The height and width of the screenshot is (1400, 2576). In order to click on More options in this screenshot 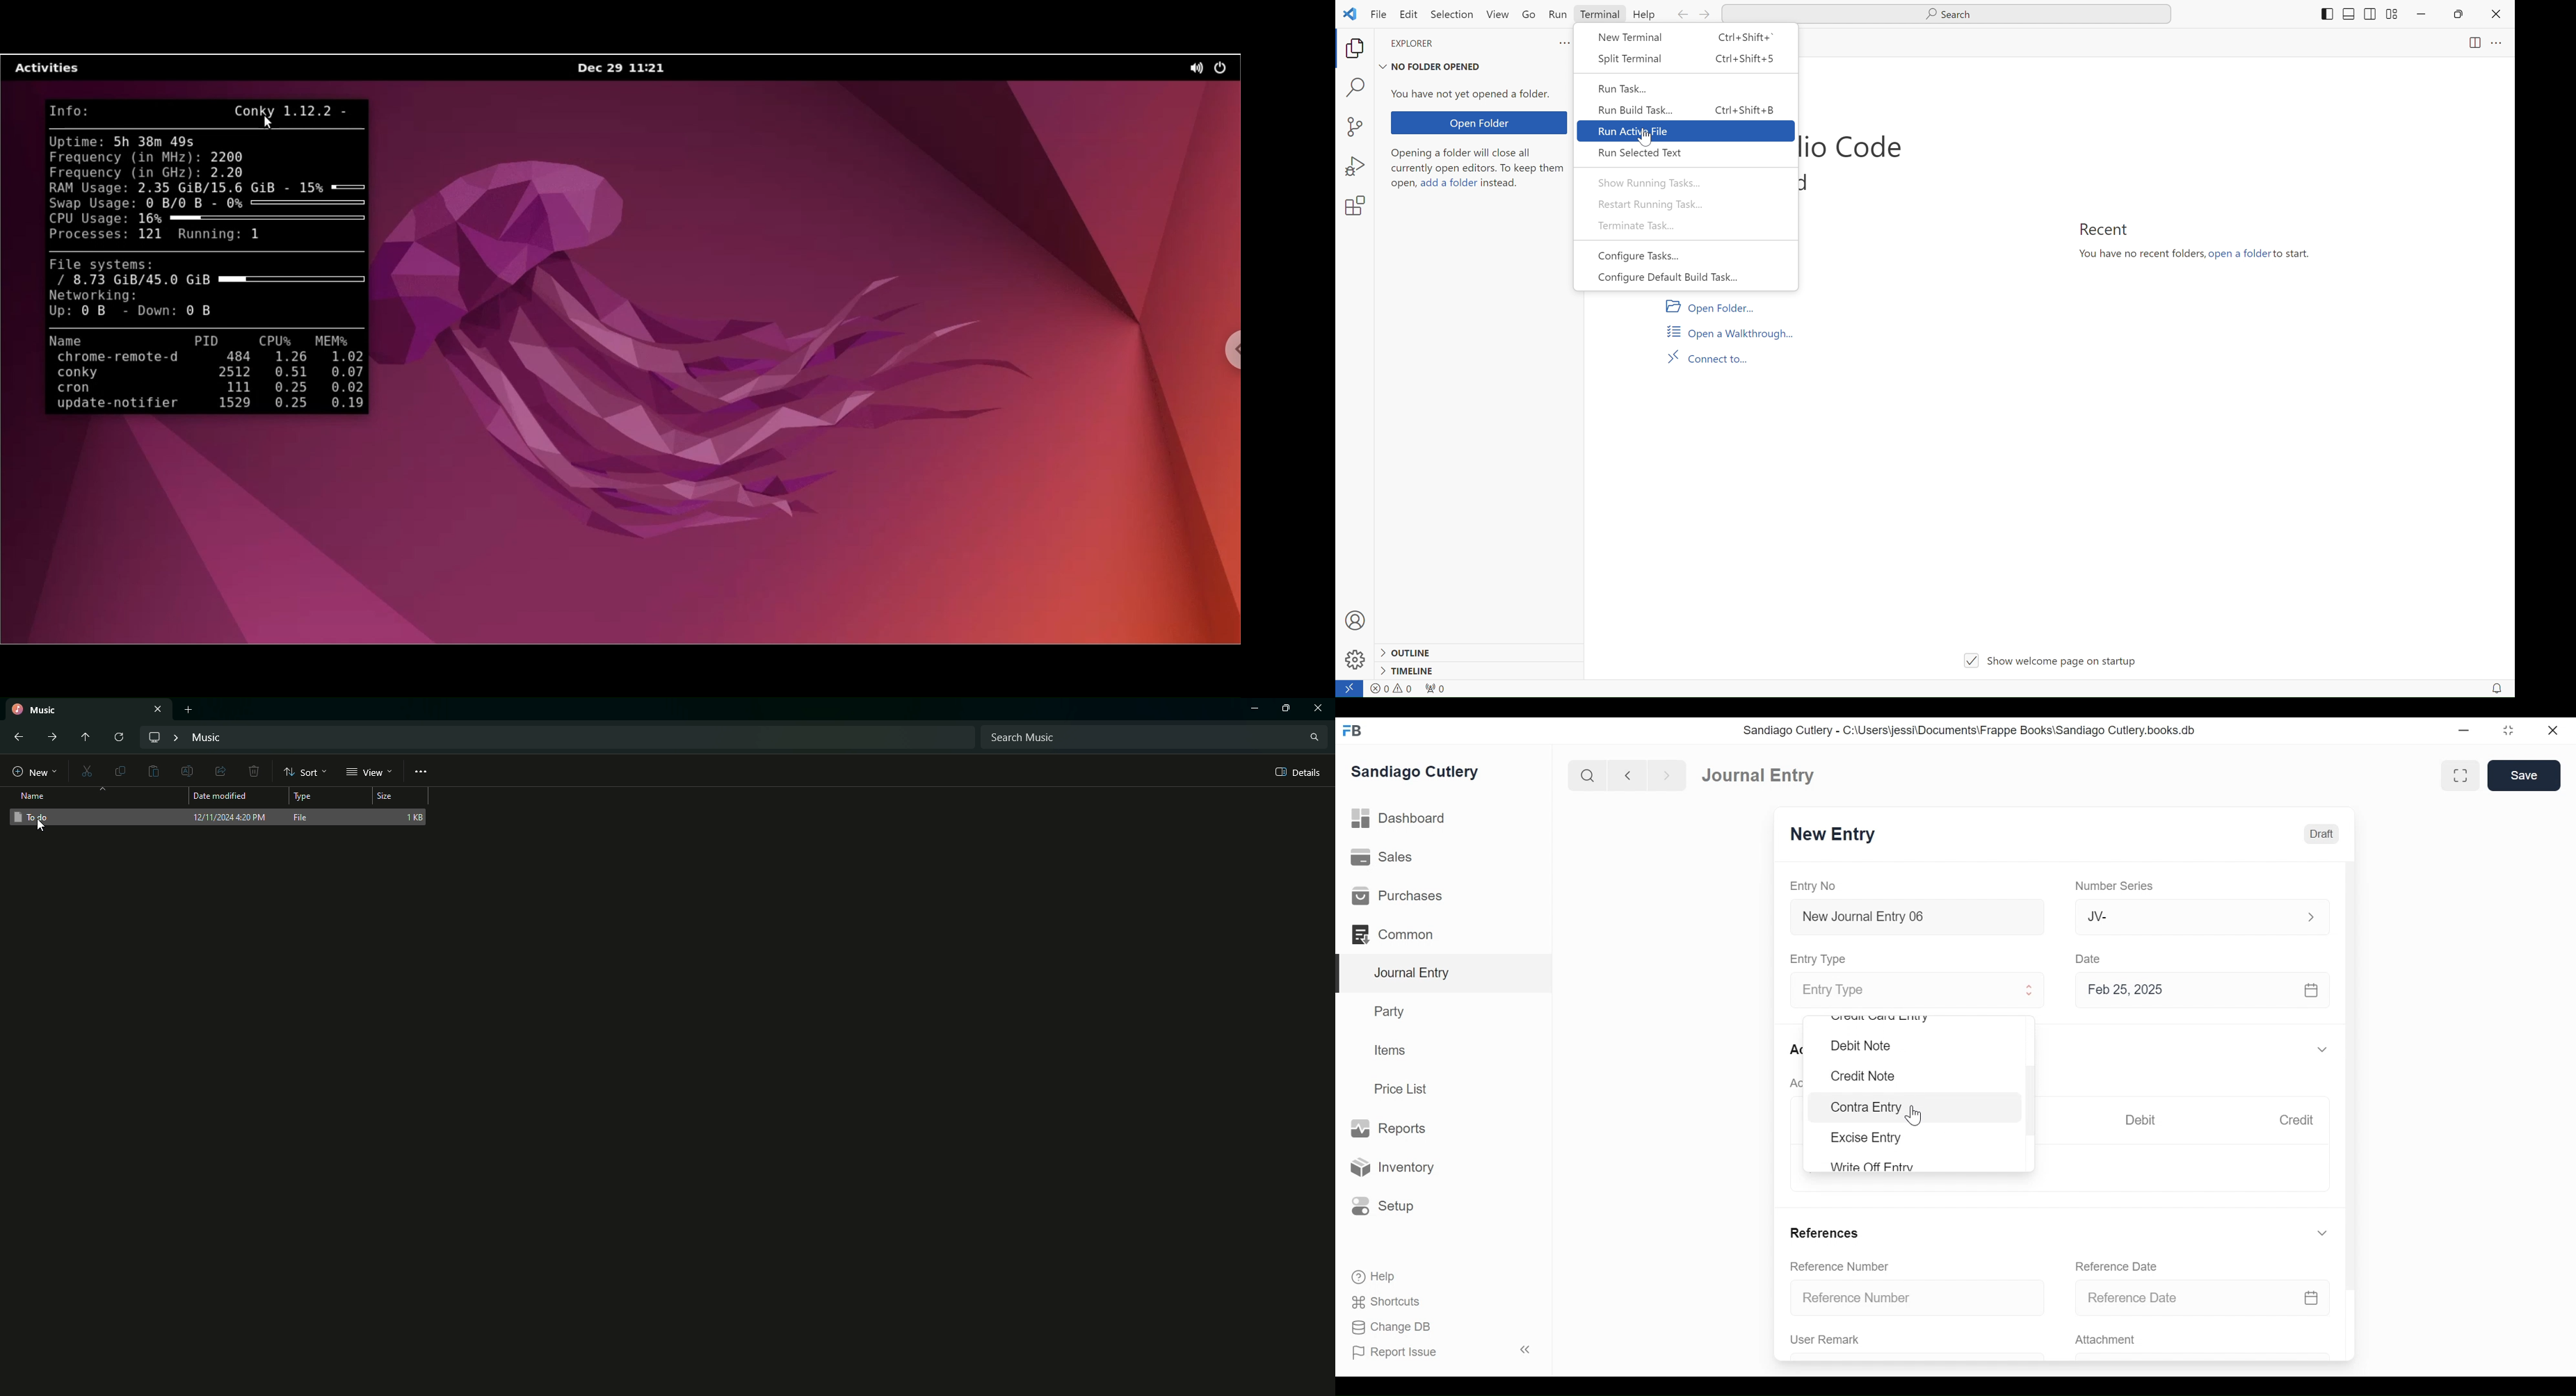, I will do `click(423, 774)`.